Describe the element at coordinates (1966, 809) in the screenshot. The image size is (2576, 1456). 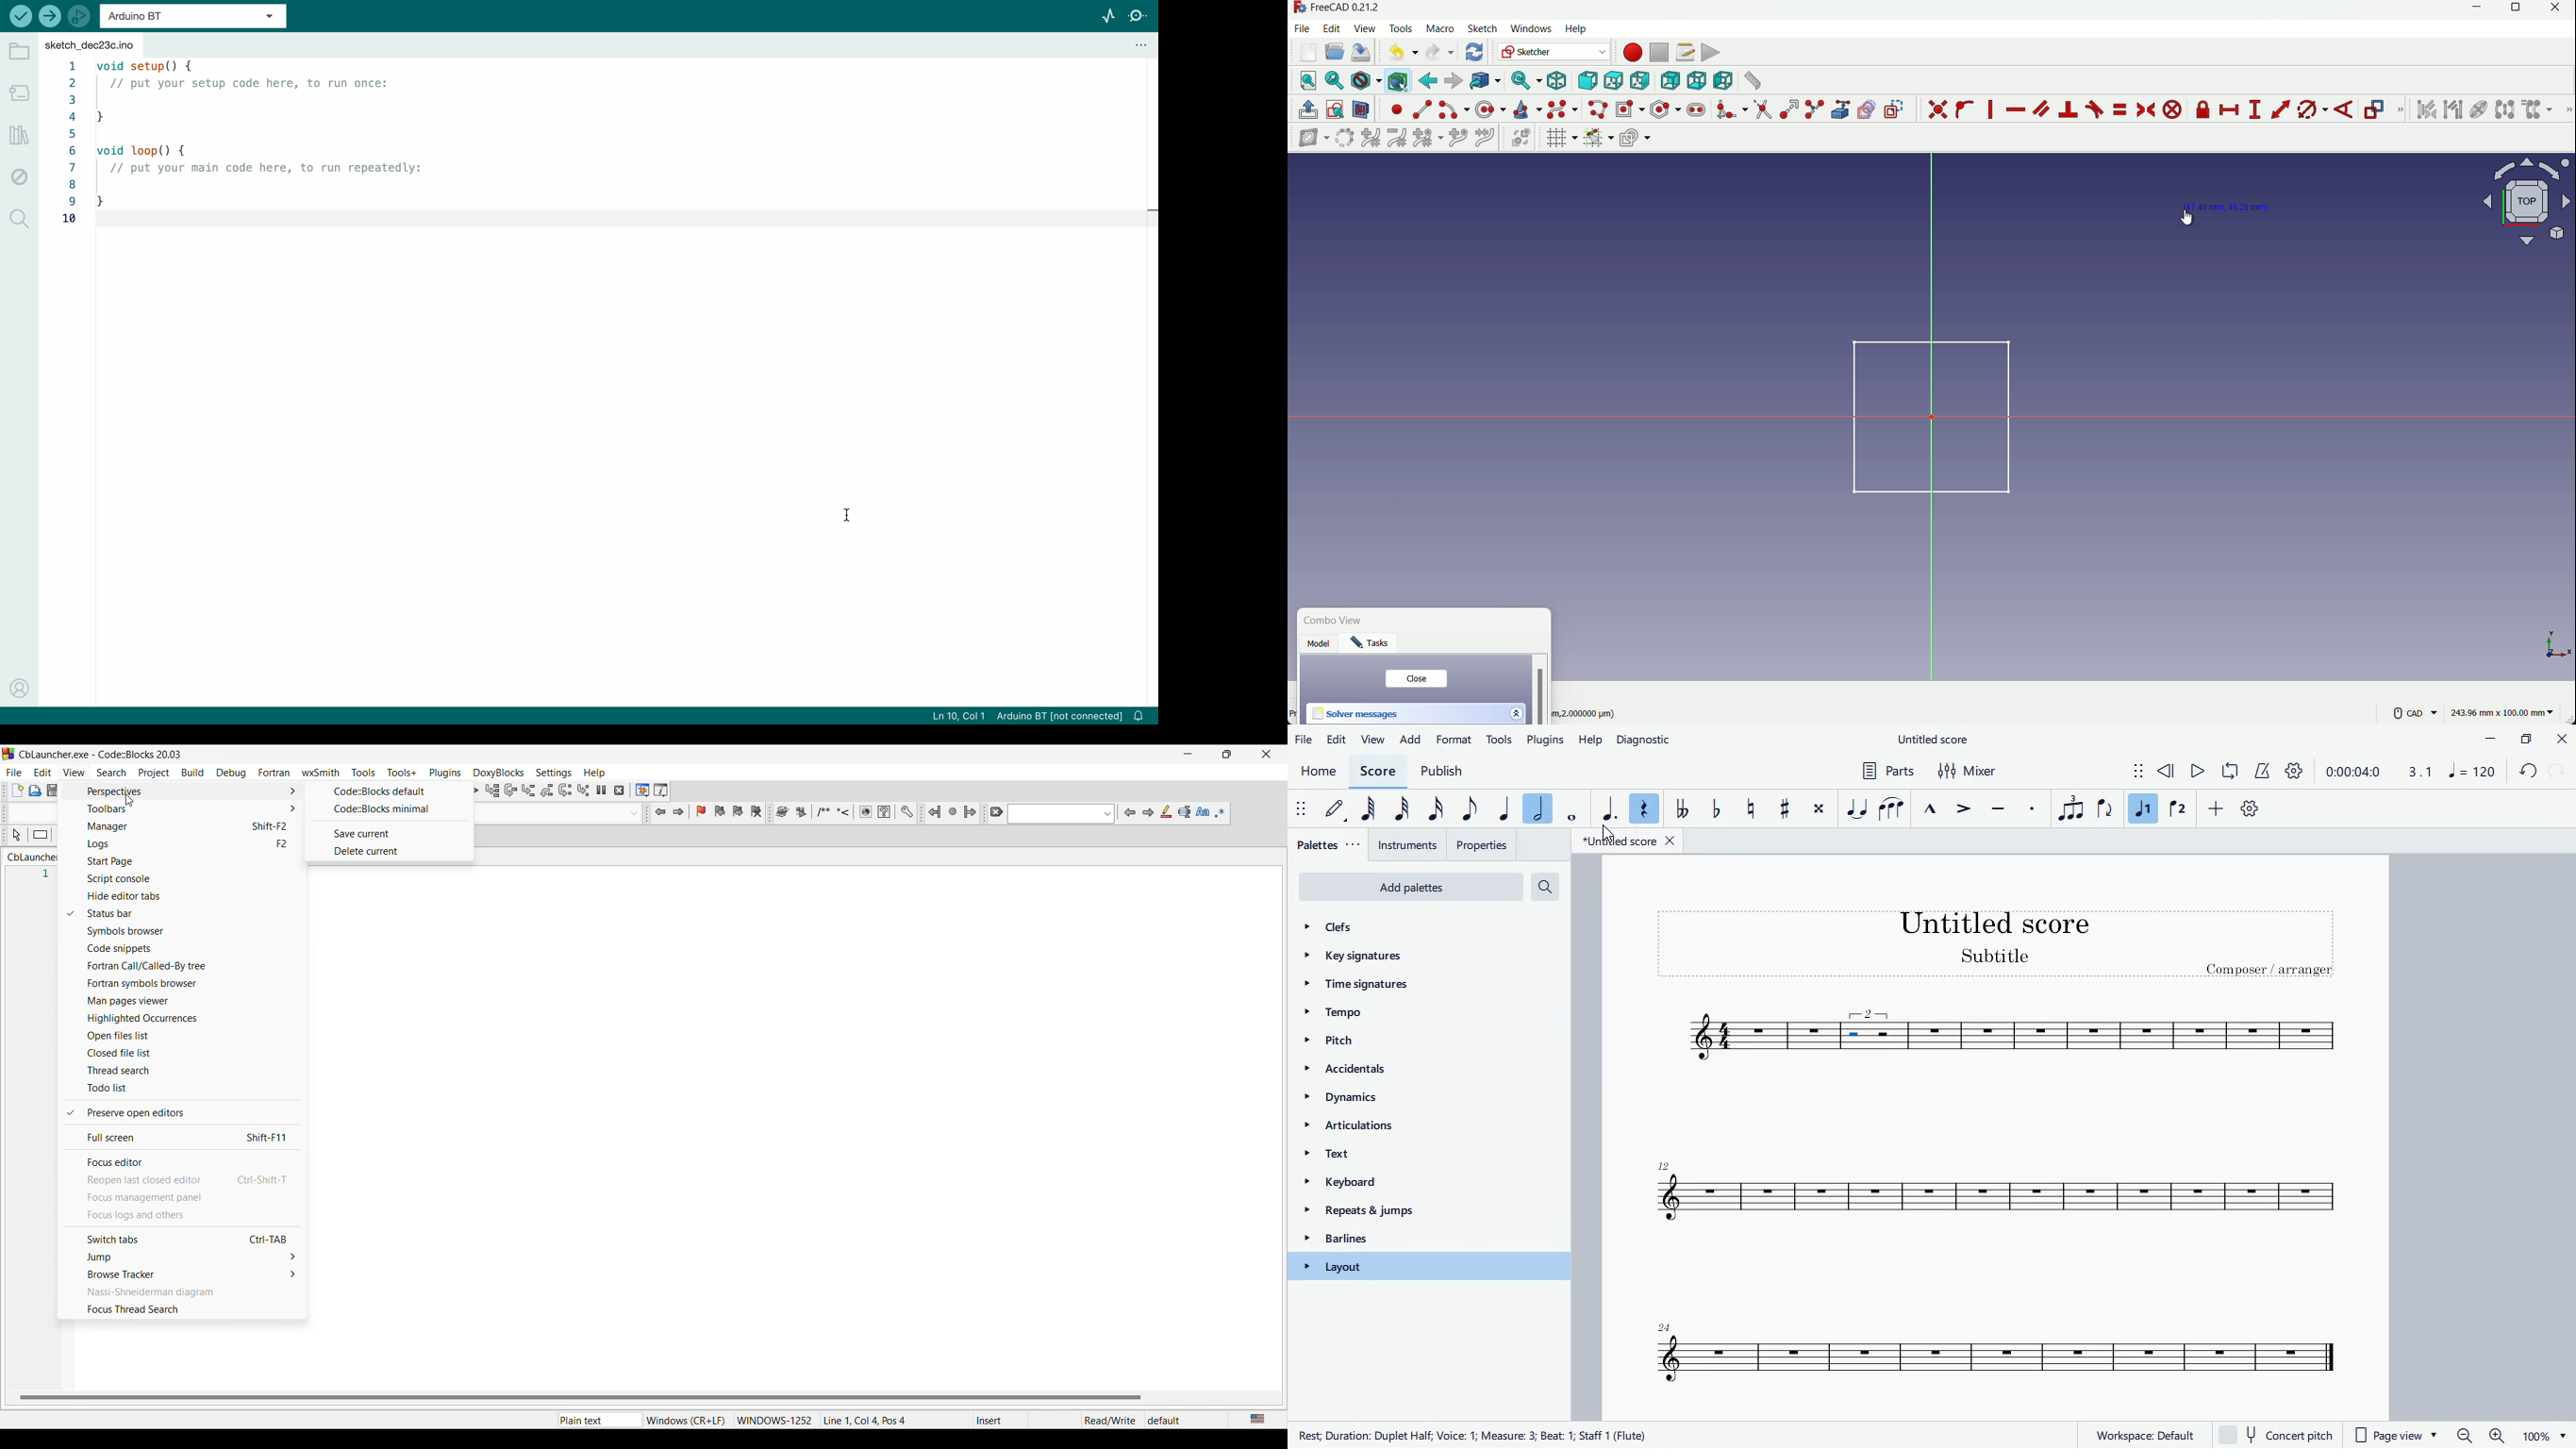
I see `accent` at that location.